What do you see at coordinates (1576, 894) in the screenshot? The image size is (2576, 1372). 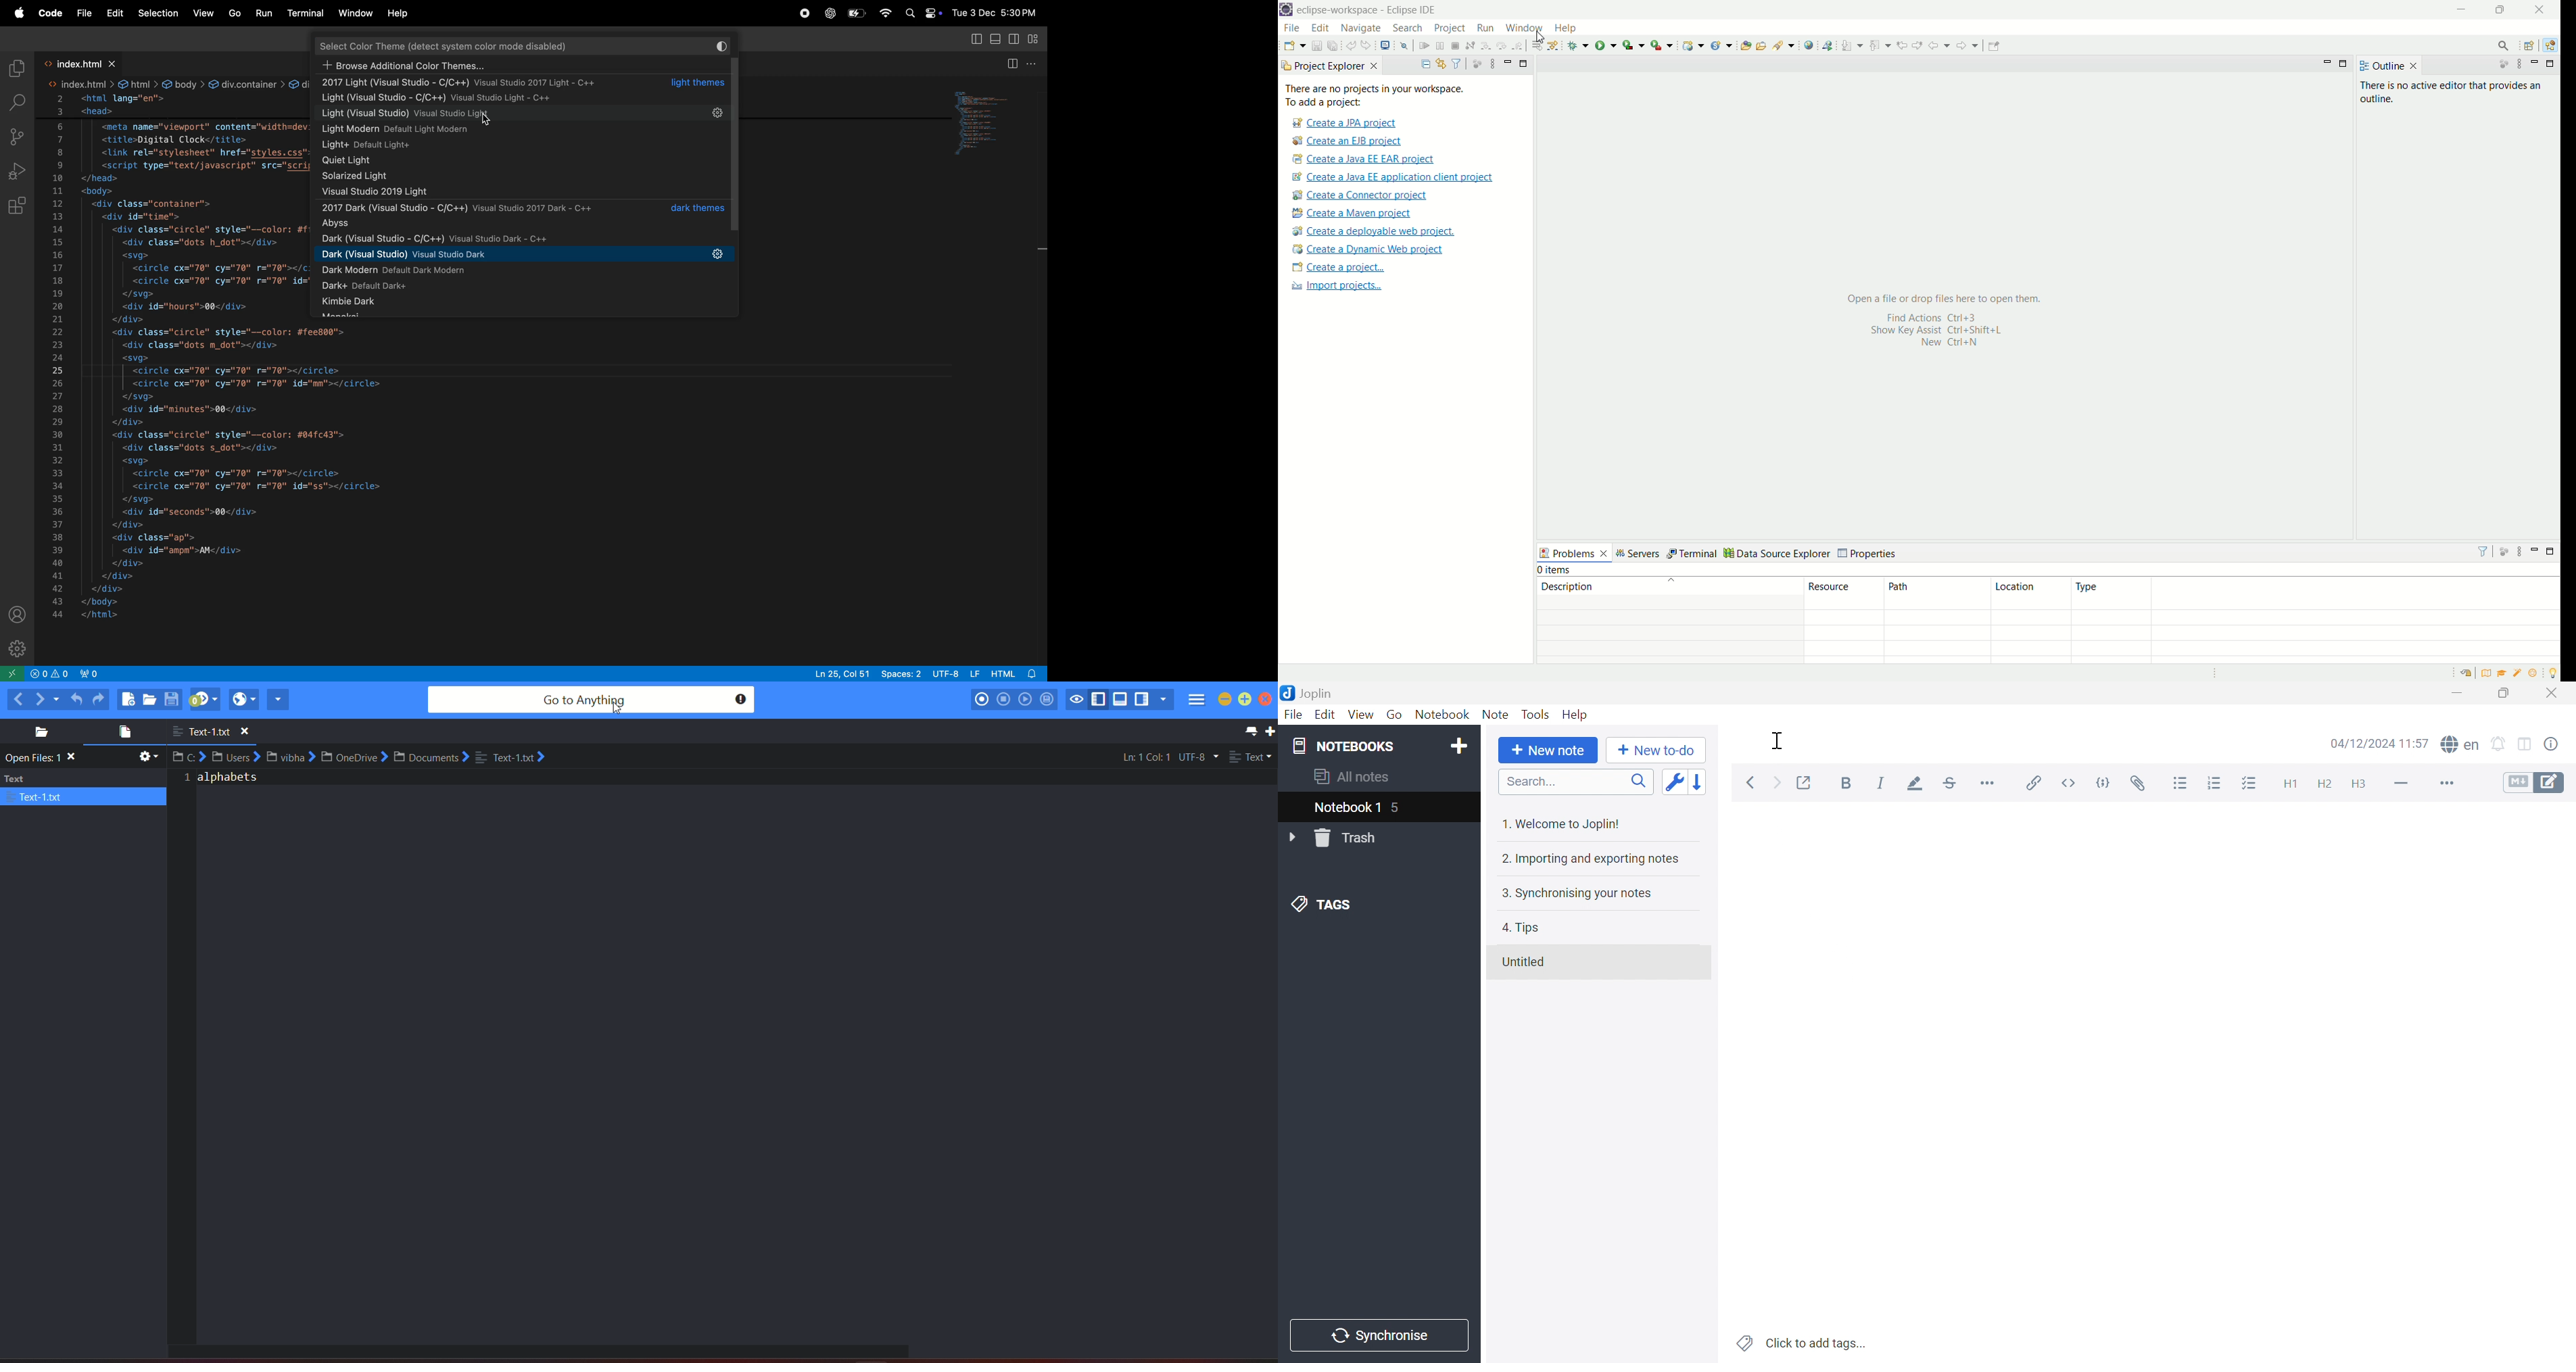 I see `3. Synchronising your notes` at bounding box center [1576, 894].